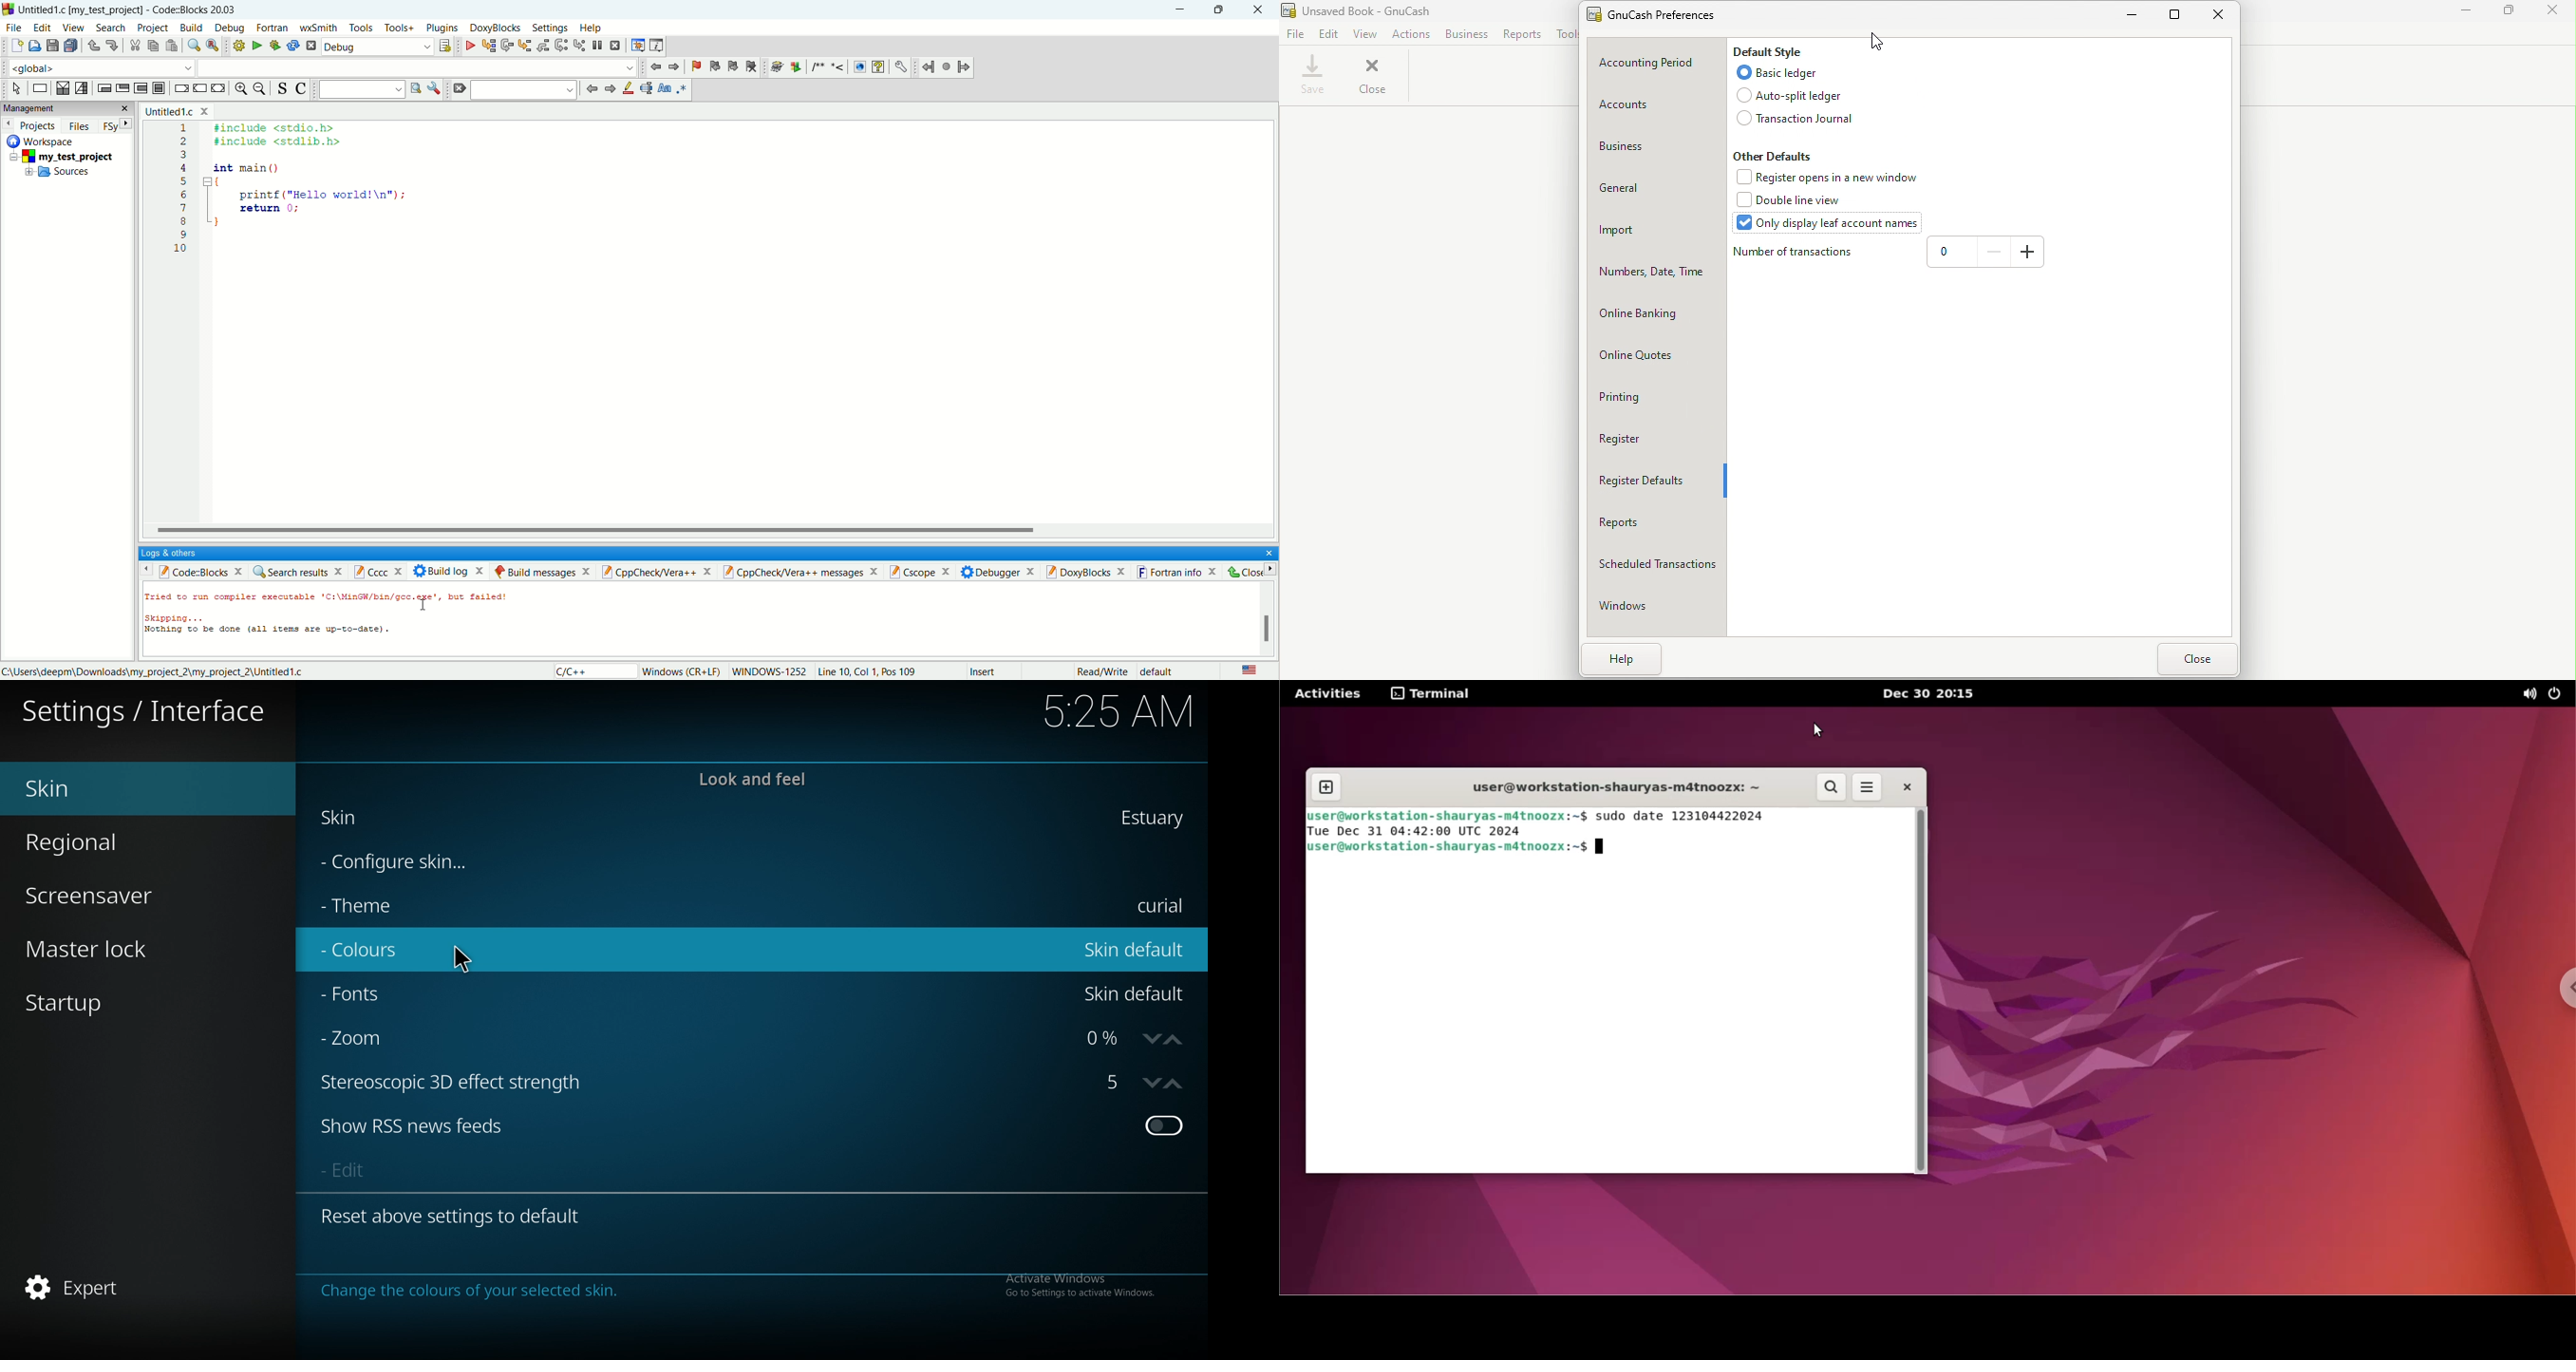  What do you see at coordinates (97, 67) in the screenshot?
I see `global` at bounding box center [97, 67].